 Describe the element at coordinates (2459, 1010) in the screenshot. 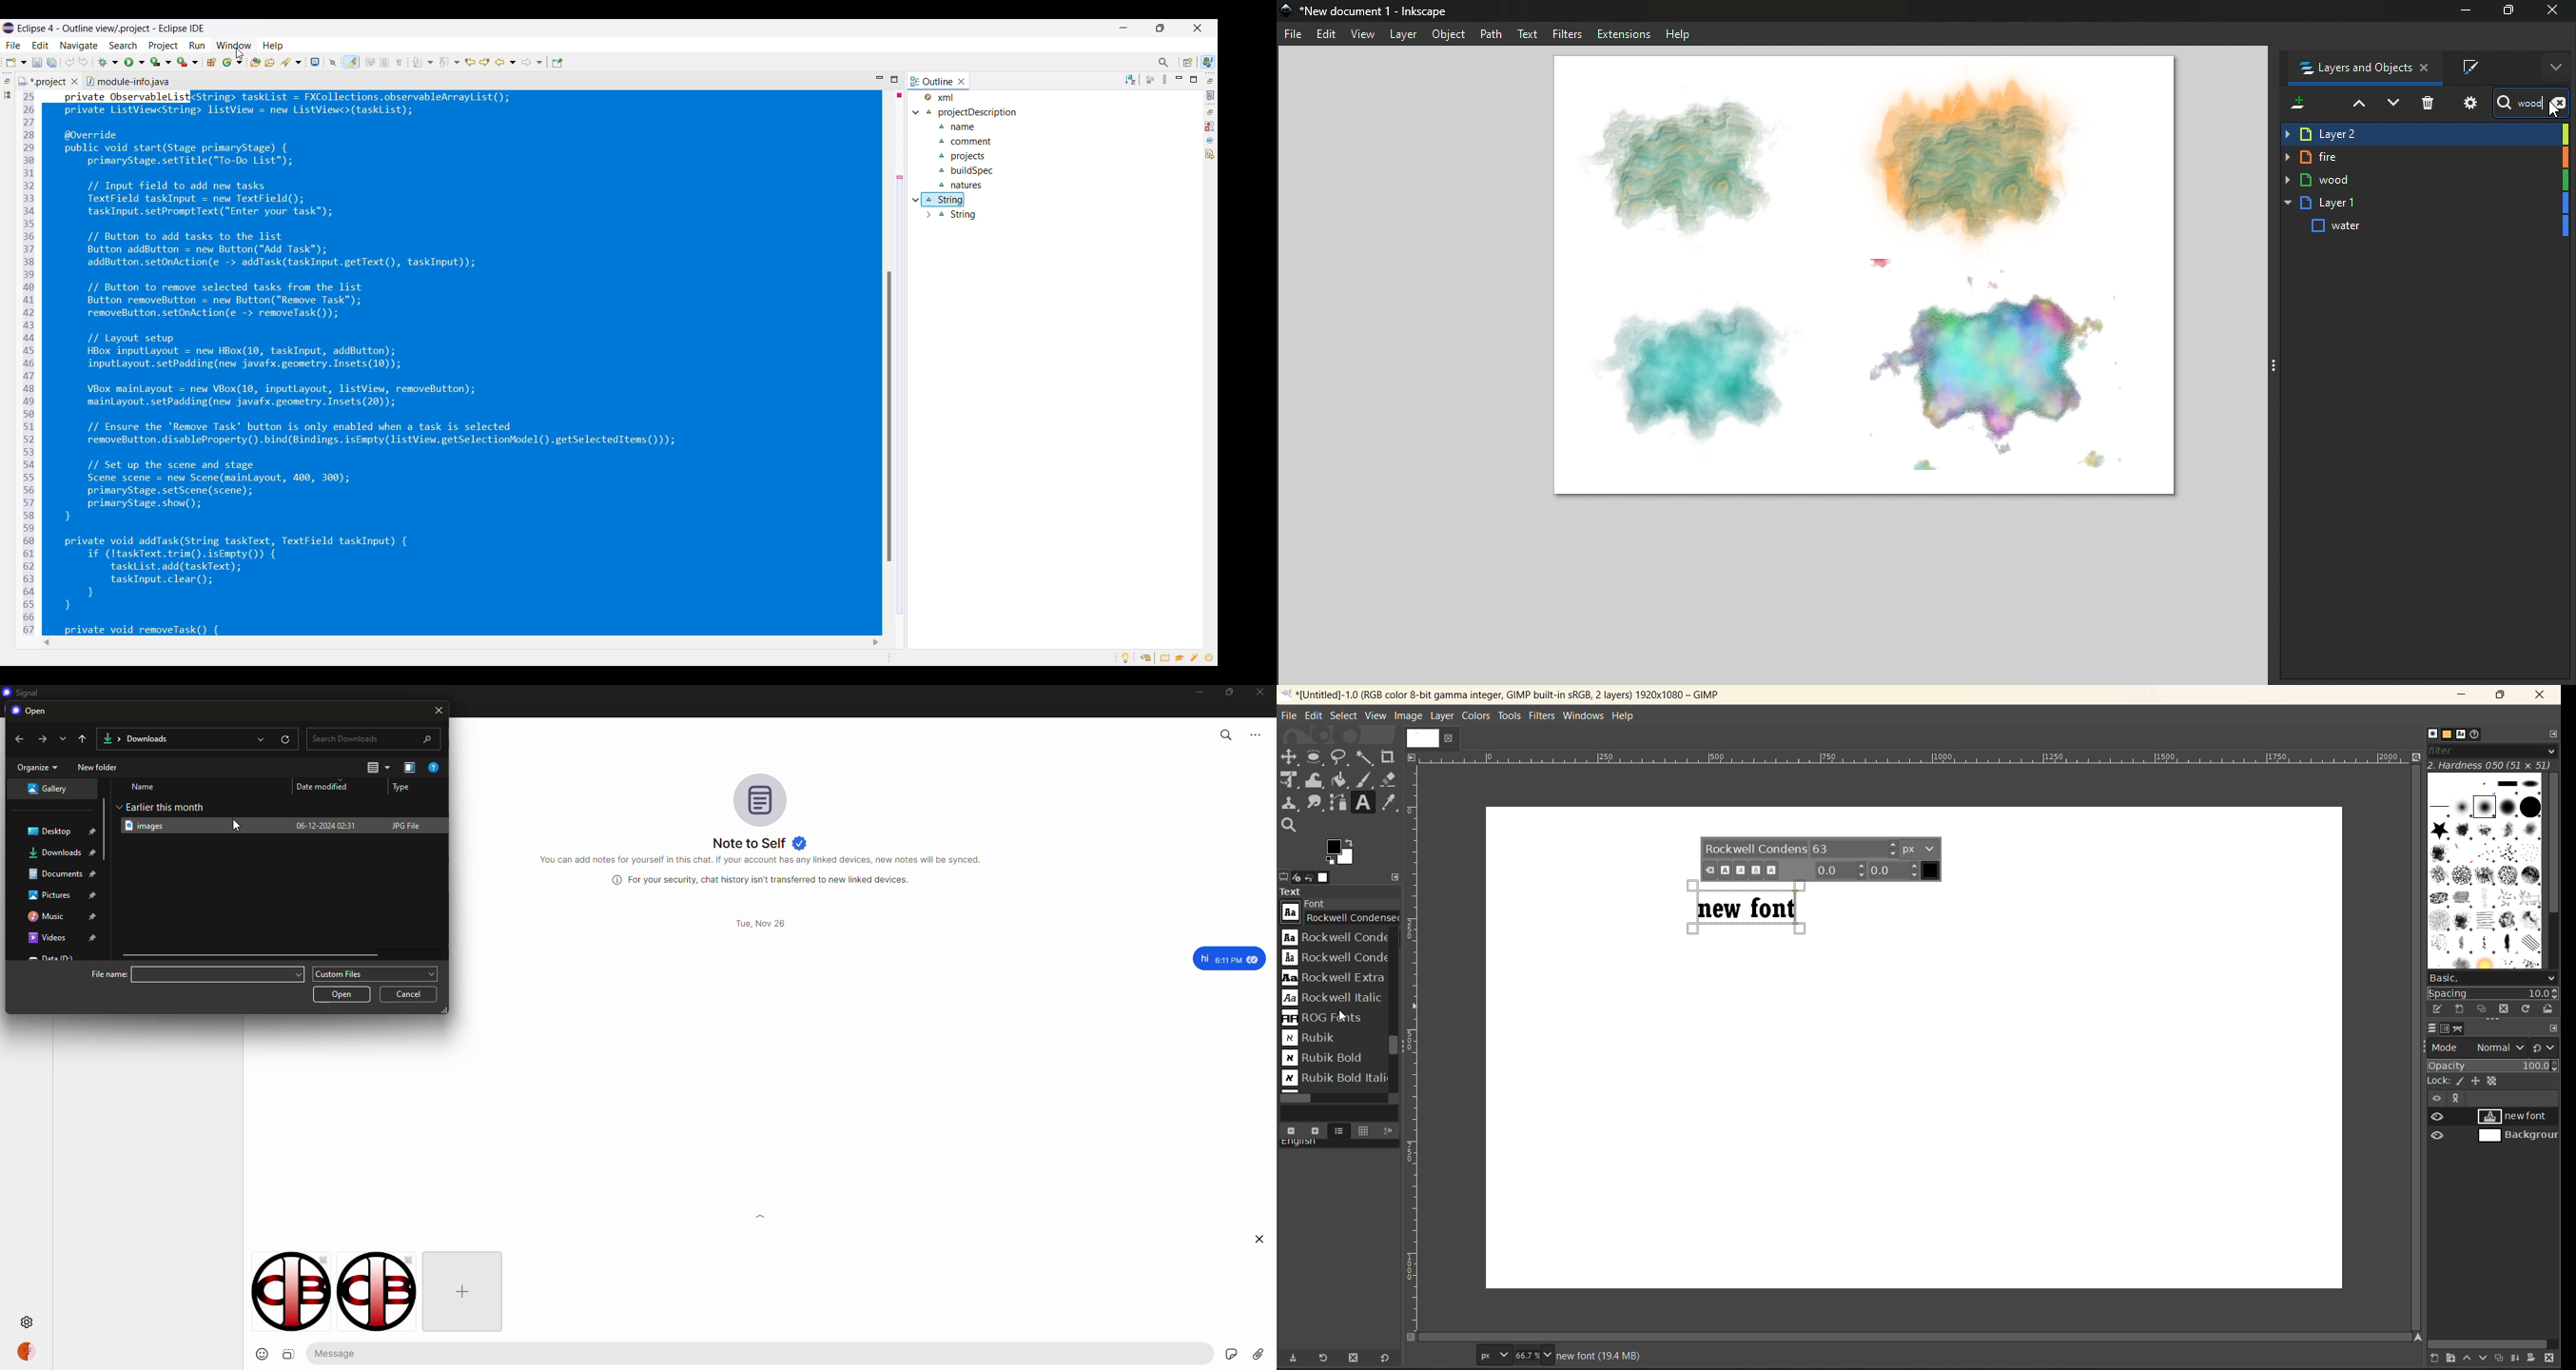

I see `create a new brush` at that location.